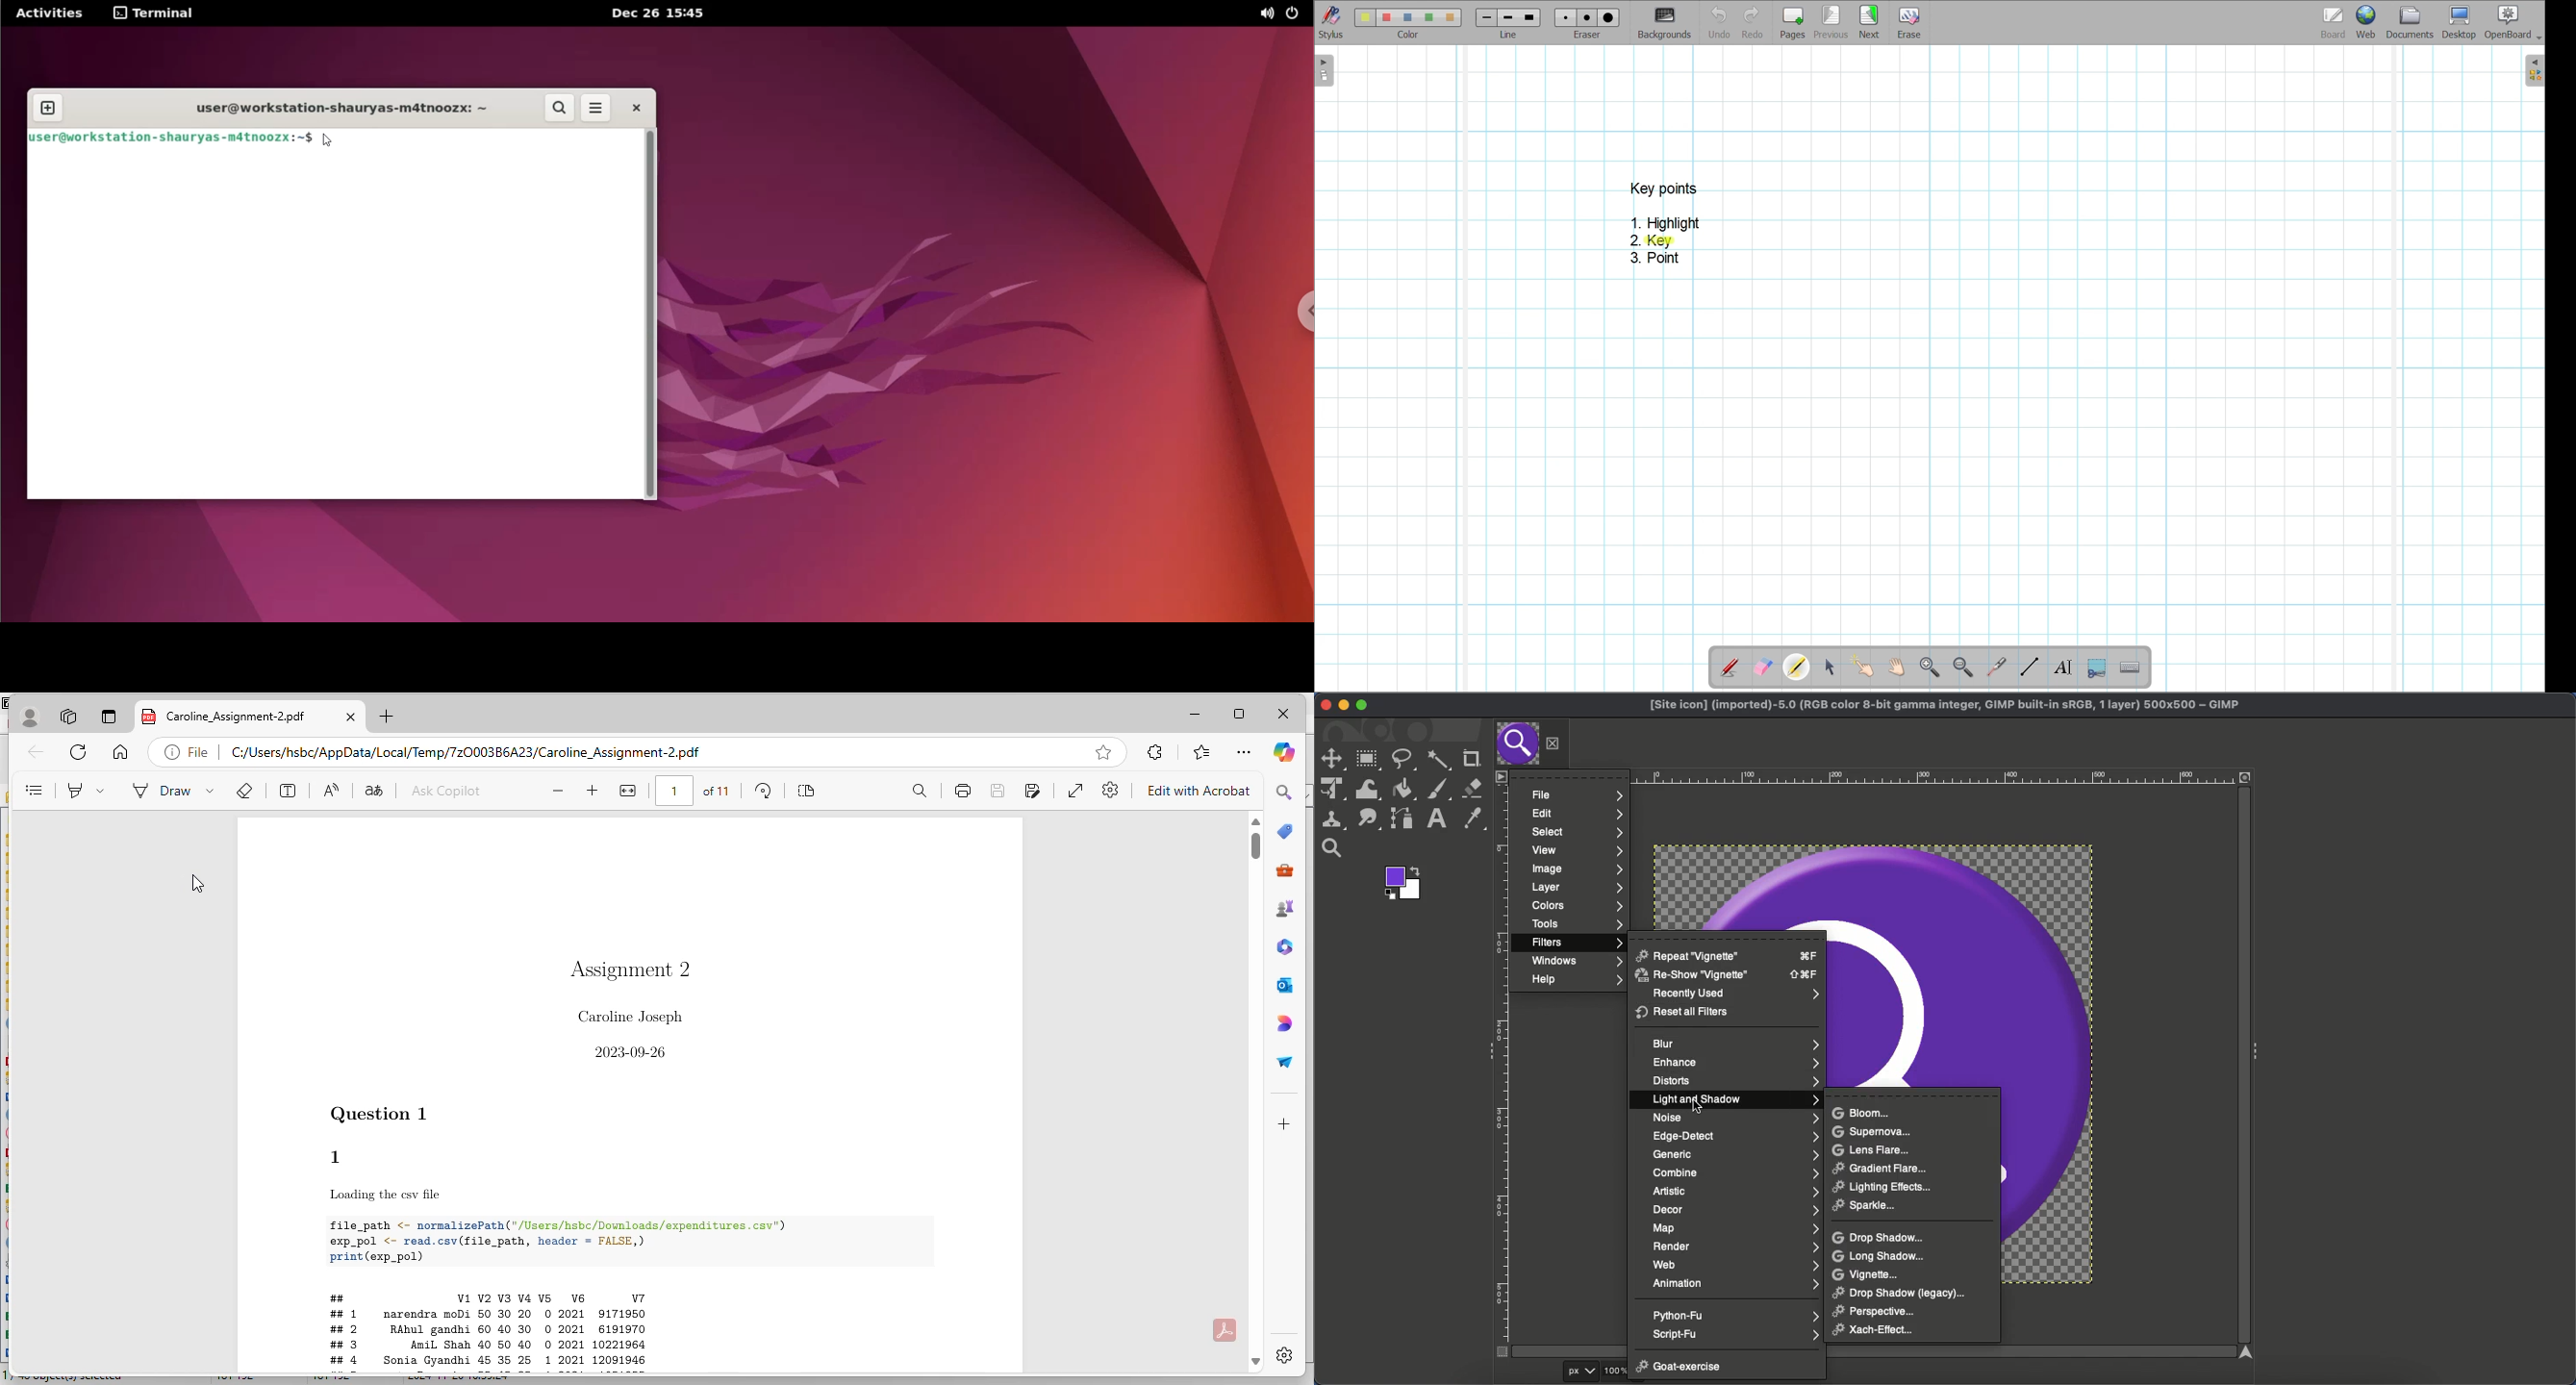  What do you see at coordinates (1726, 975) in the screenshot?
I see `Reshow vignette` at bounding box center [1726, 975].